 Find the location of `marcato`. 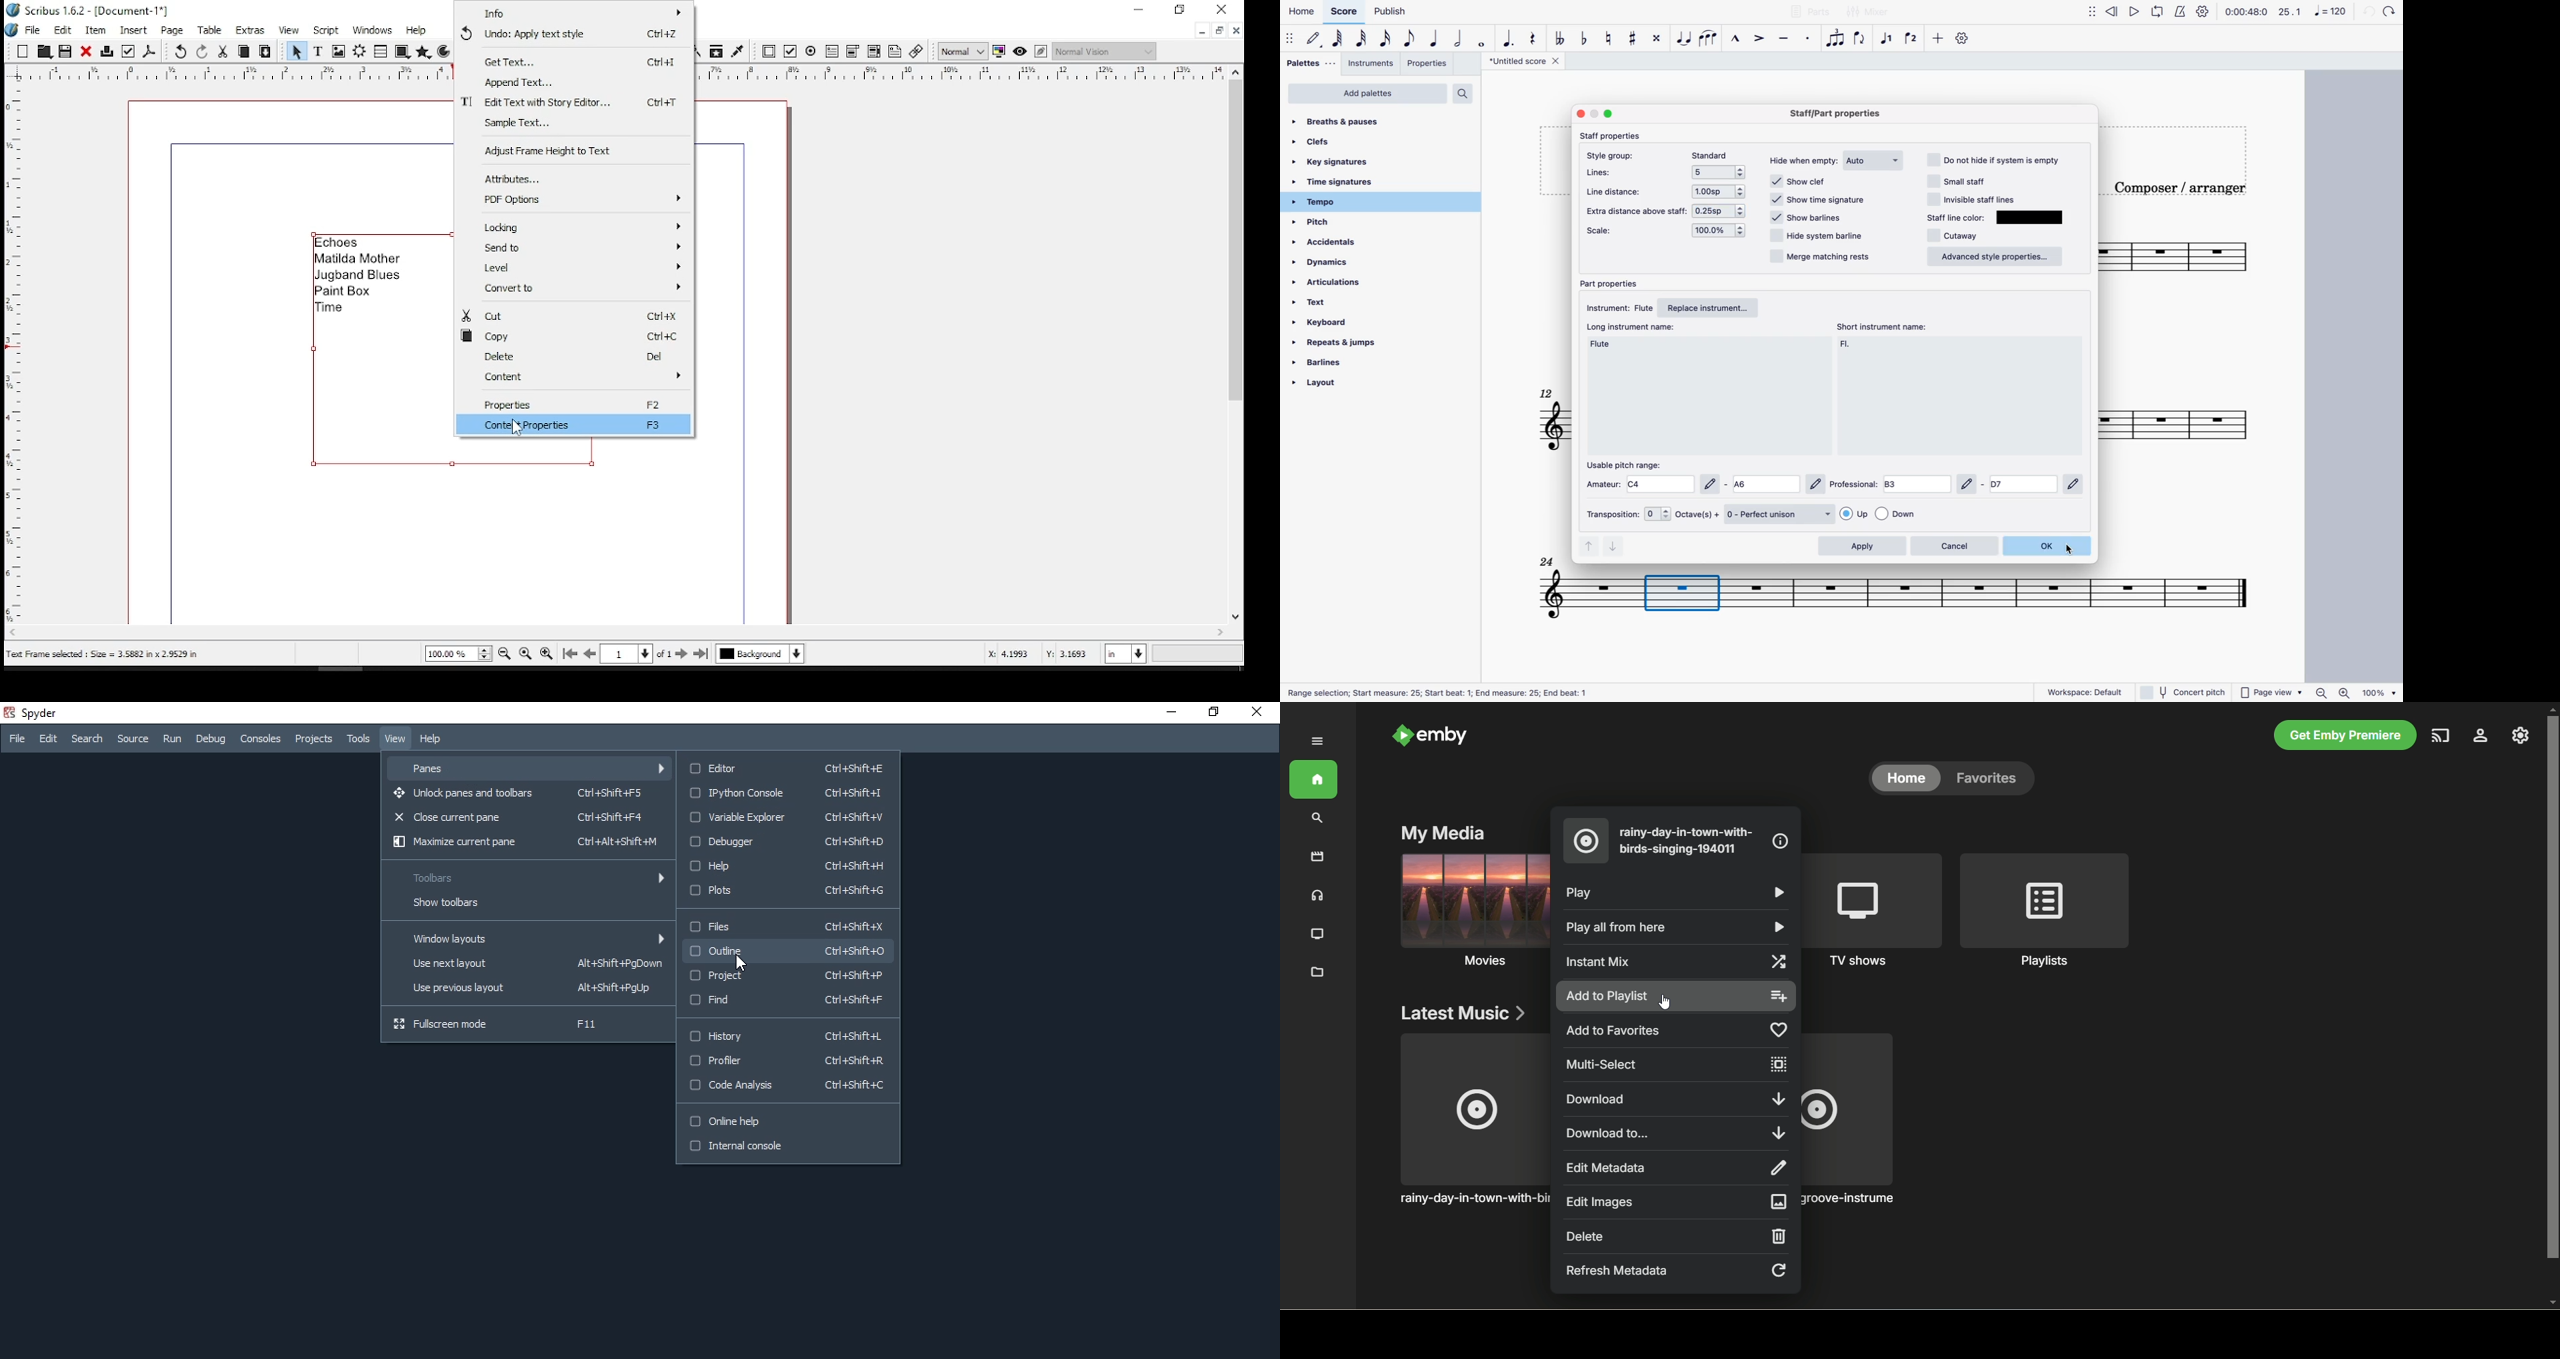

marcato is located at coordinates (1737, 39).